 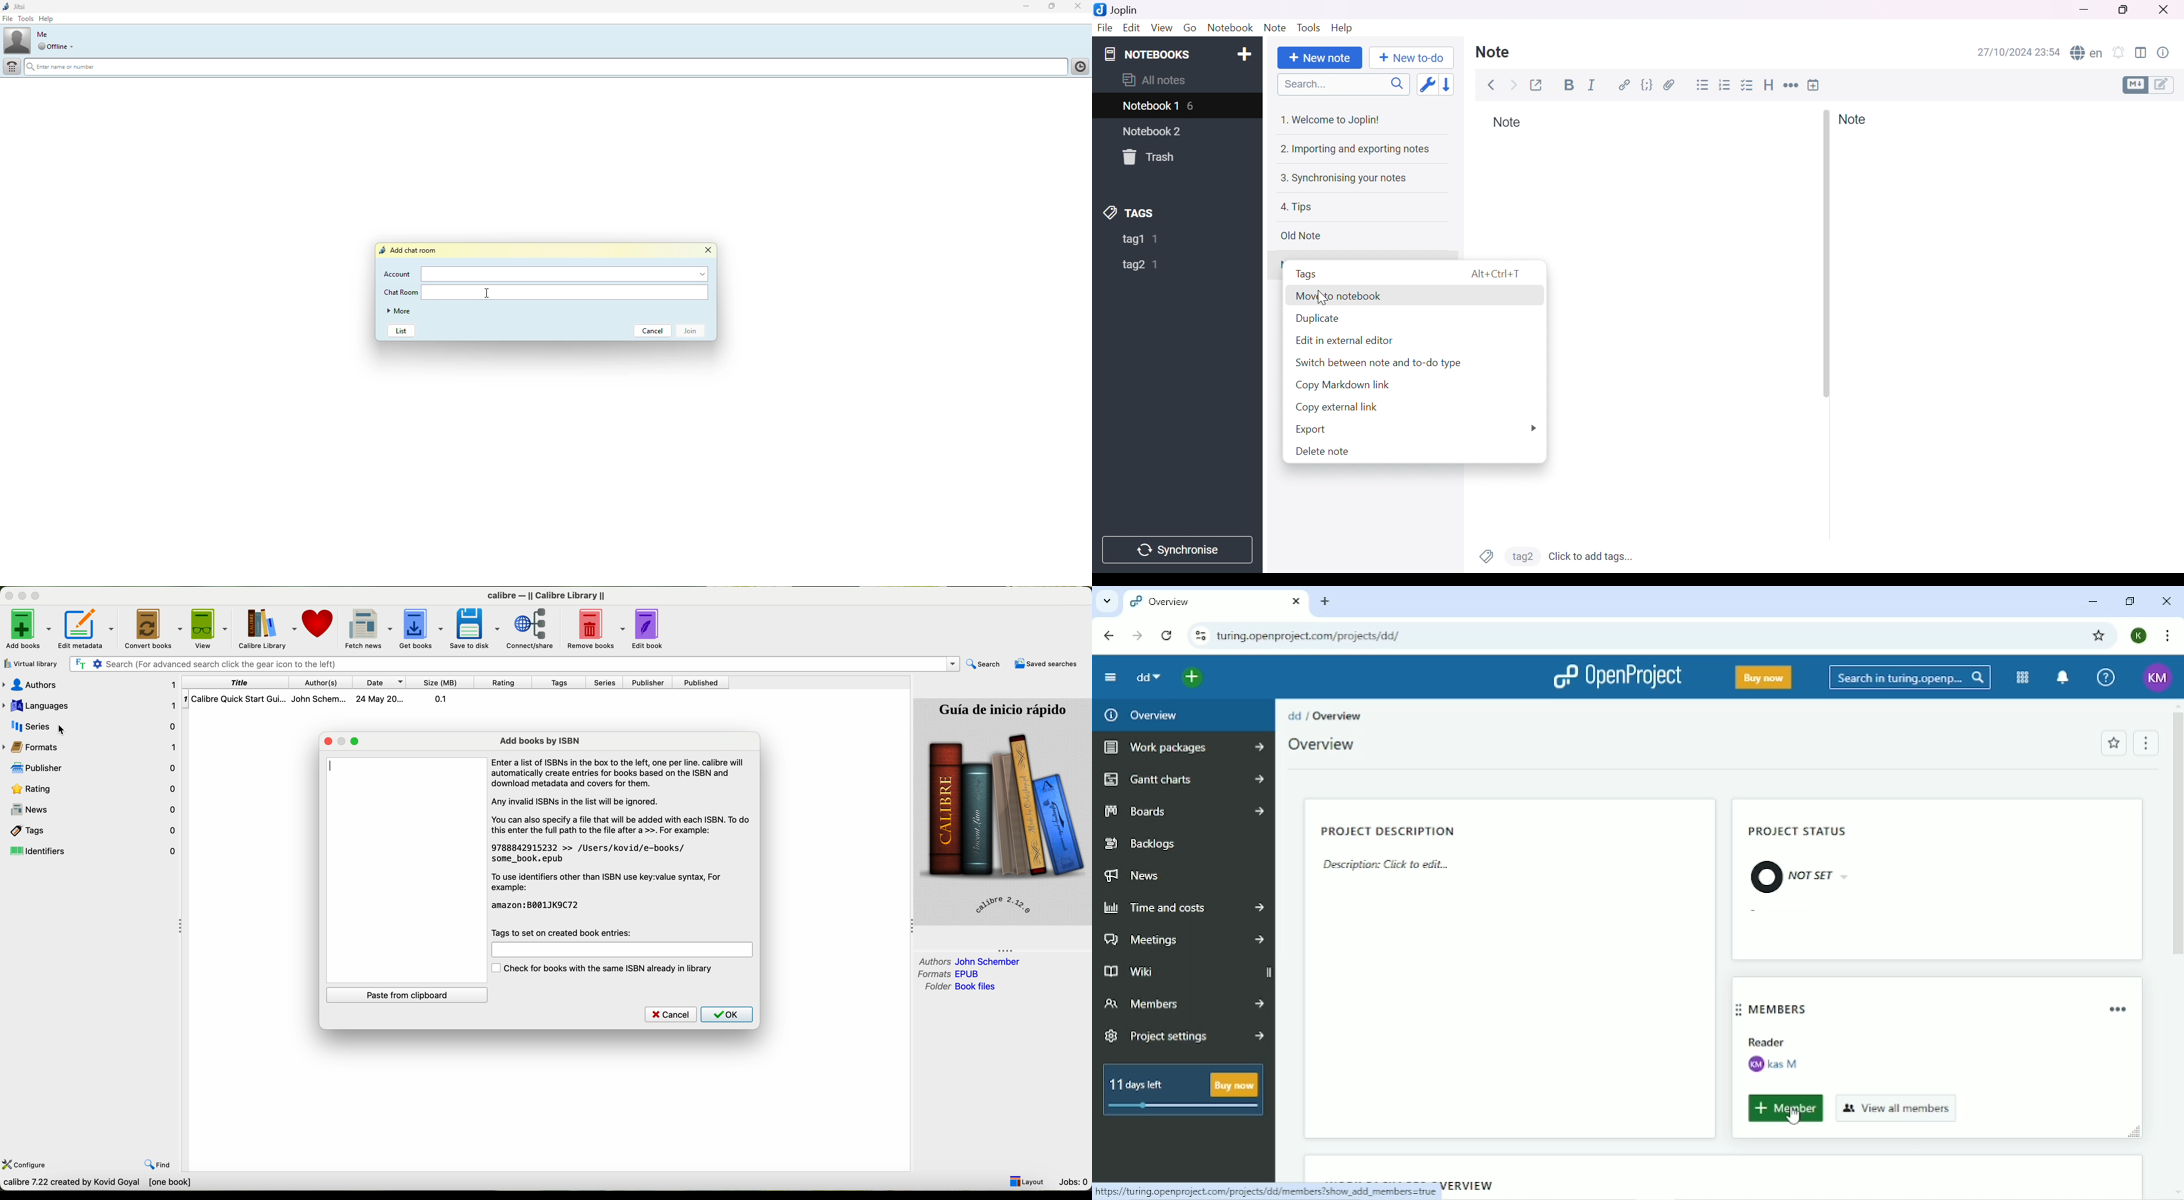 I want to click on Search icon, so click(x=1394, y=85).